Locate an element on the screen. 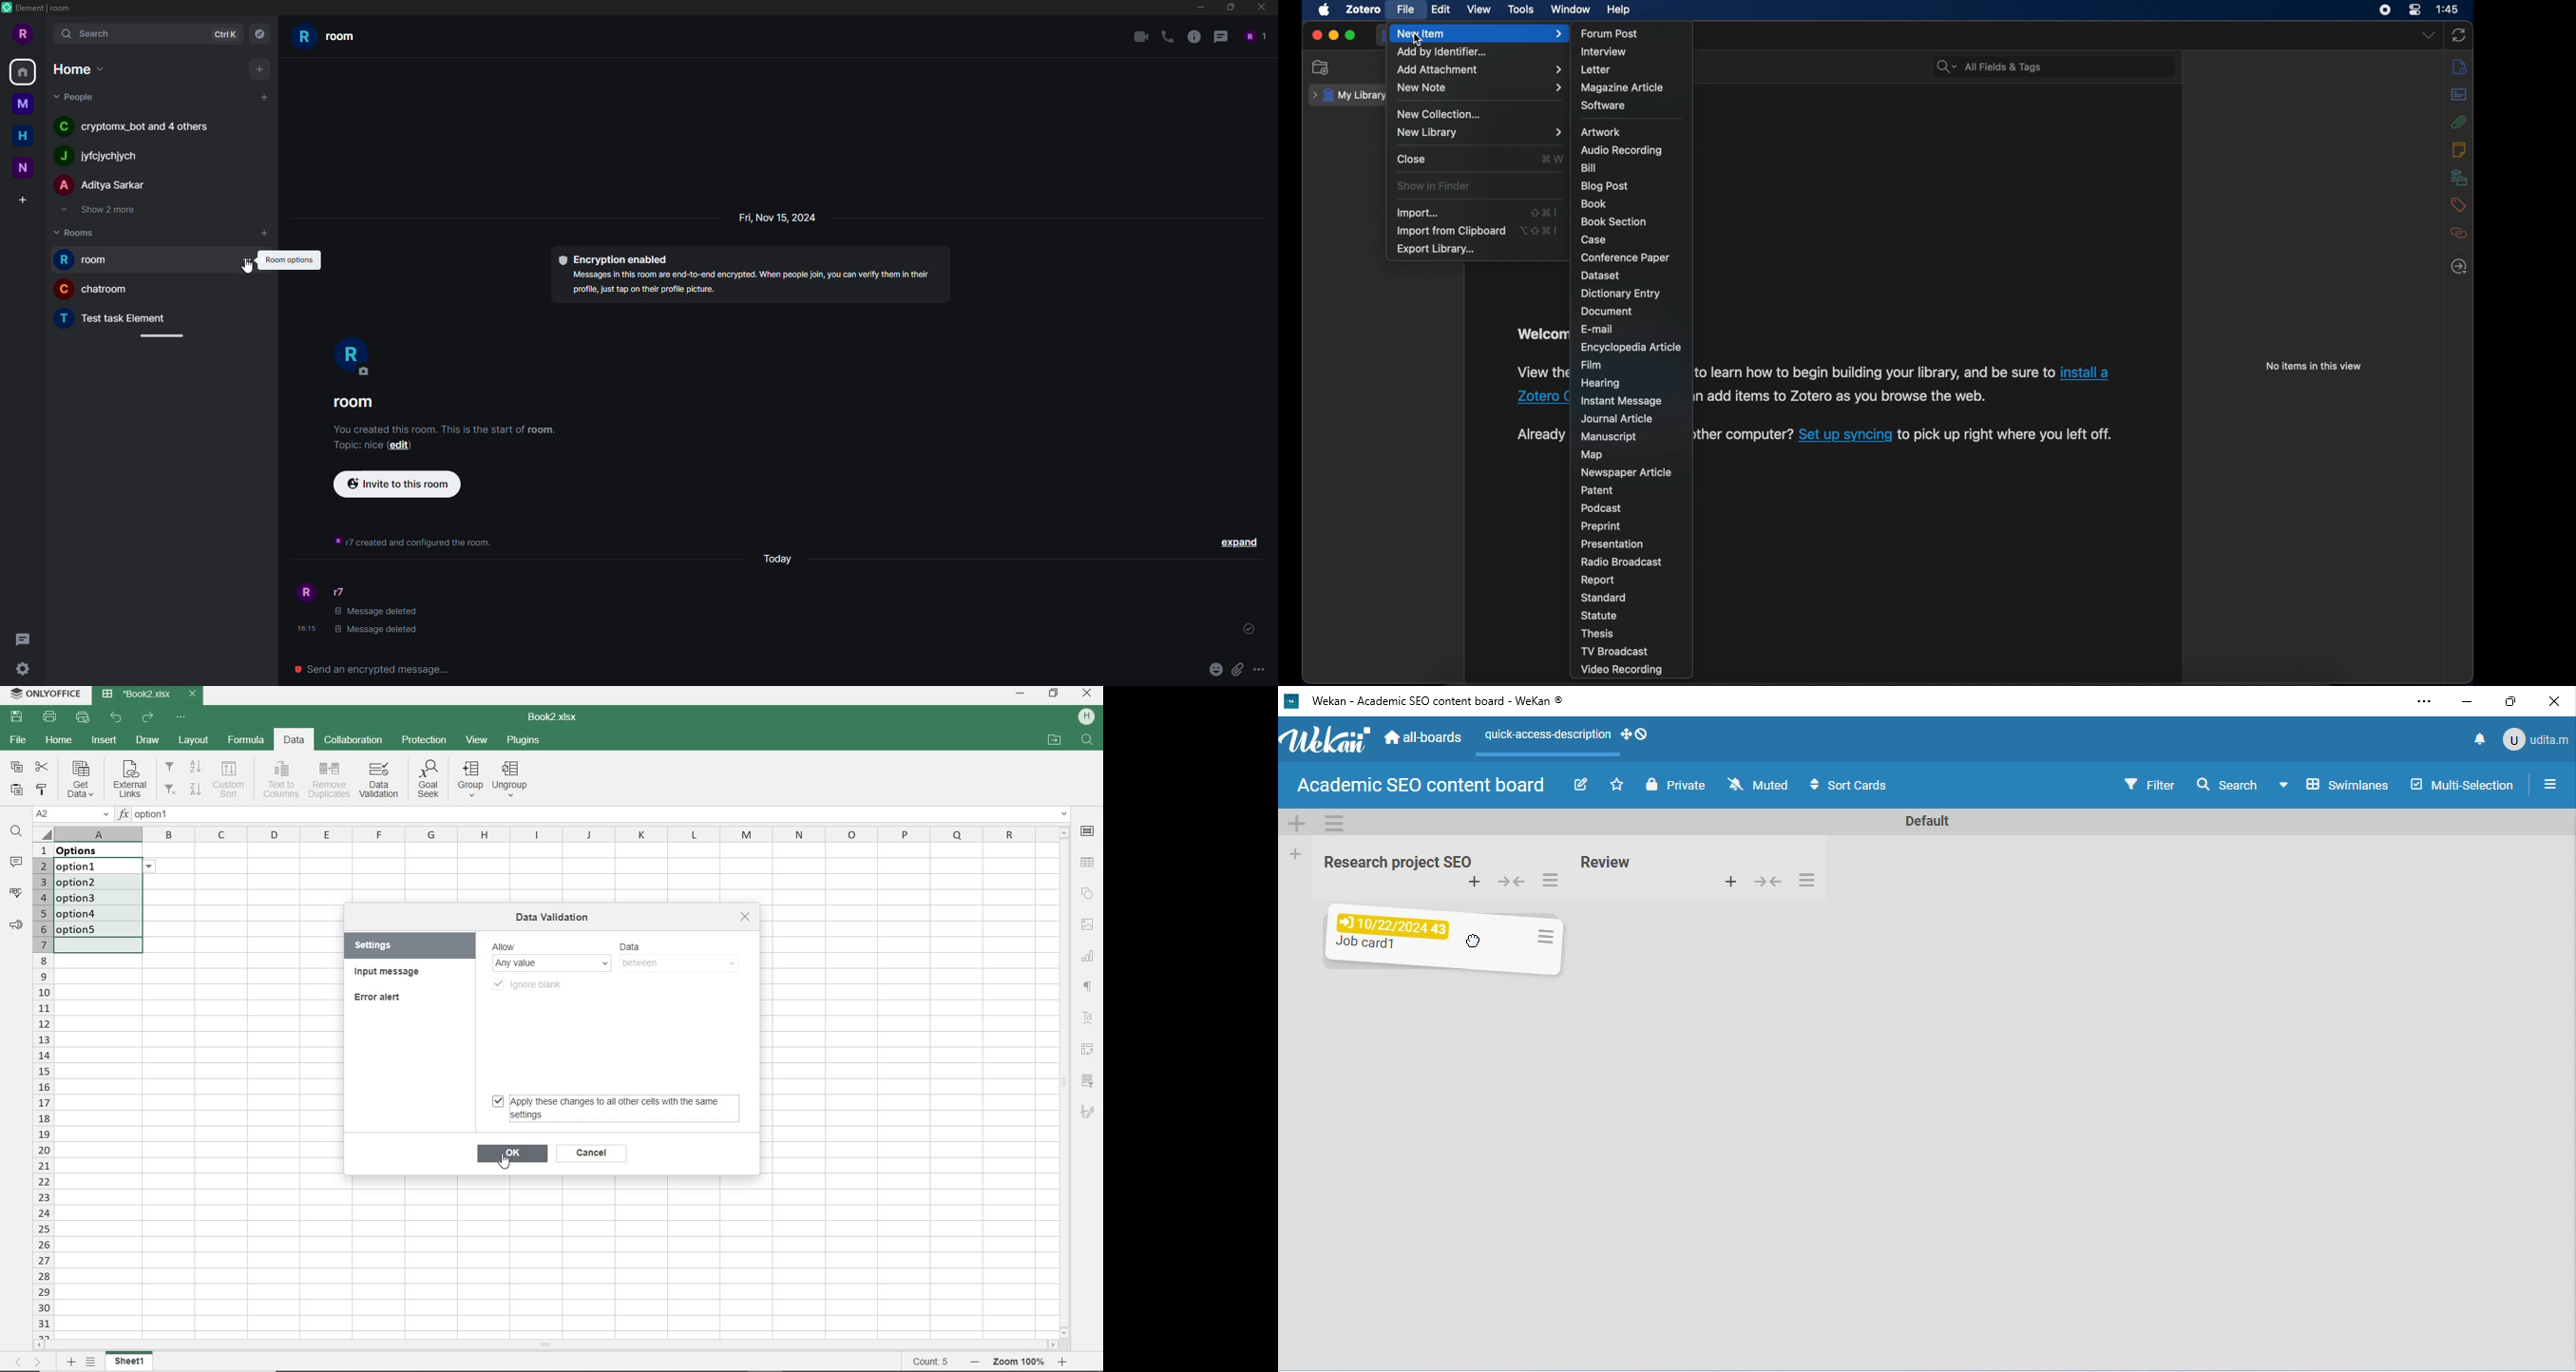 This screenshot has height=1372, width=2576. more is located at coordinates (1260, 669).